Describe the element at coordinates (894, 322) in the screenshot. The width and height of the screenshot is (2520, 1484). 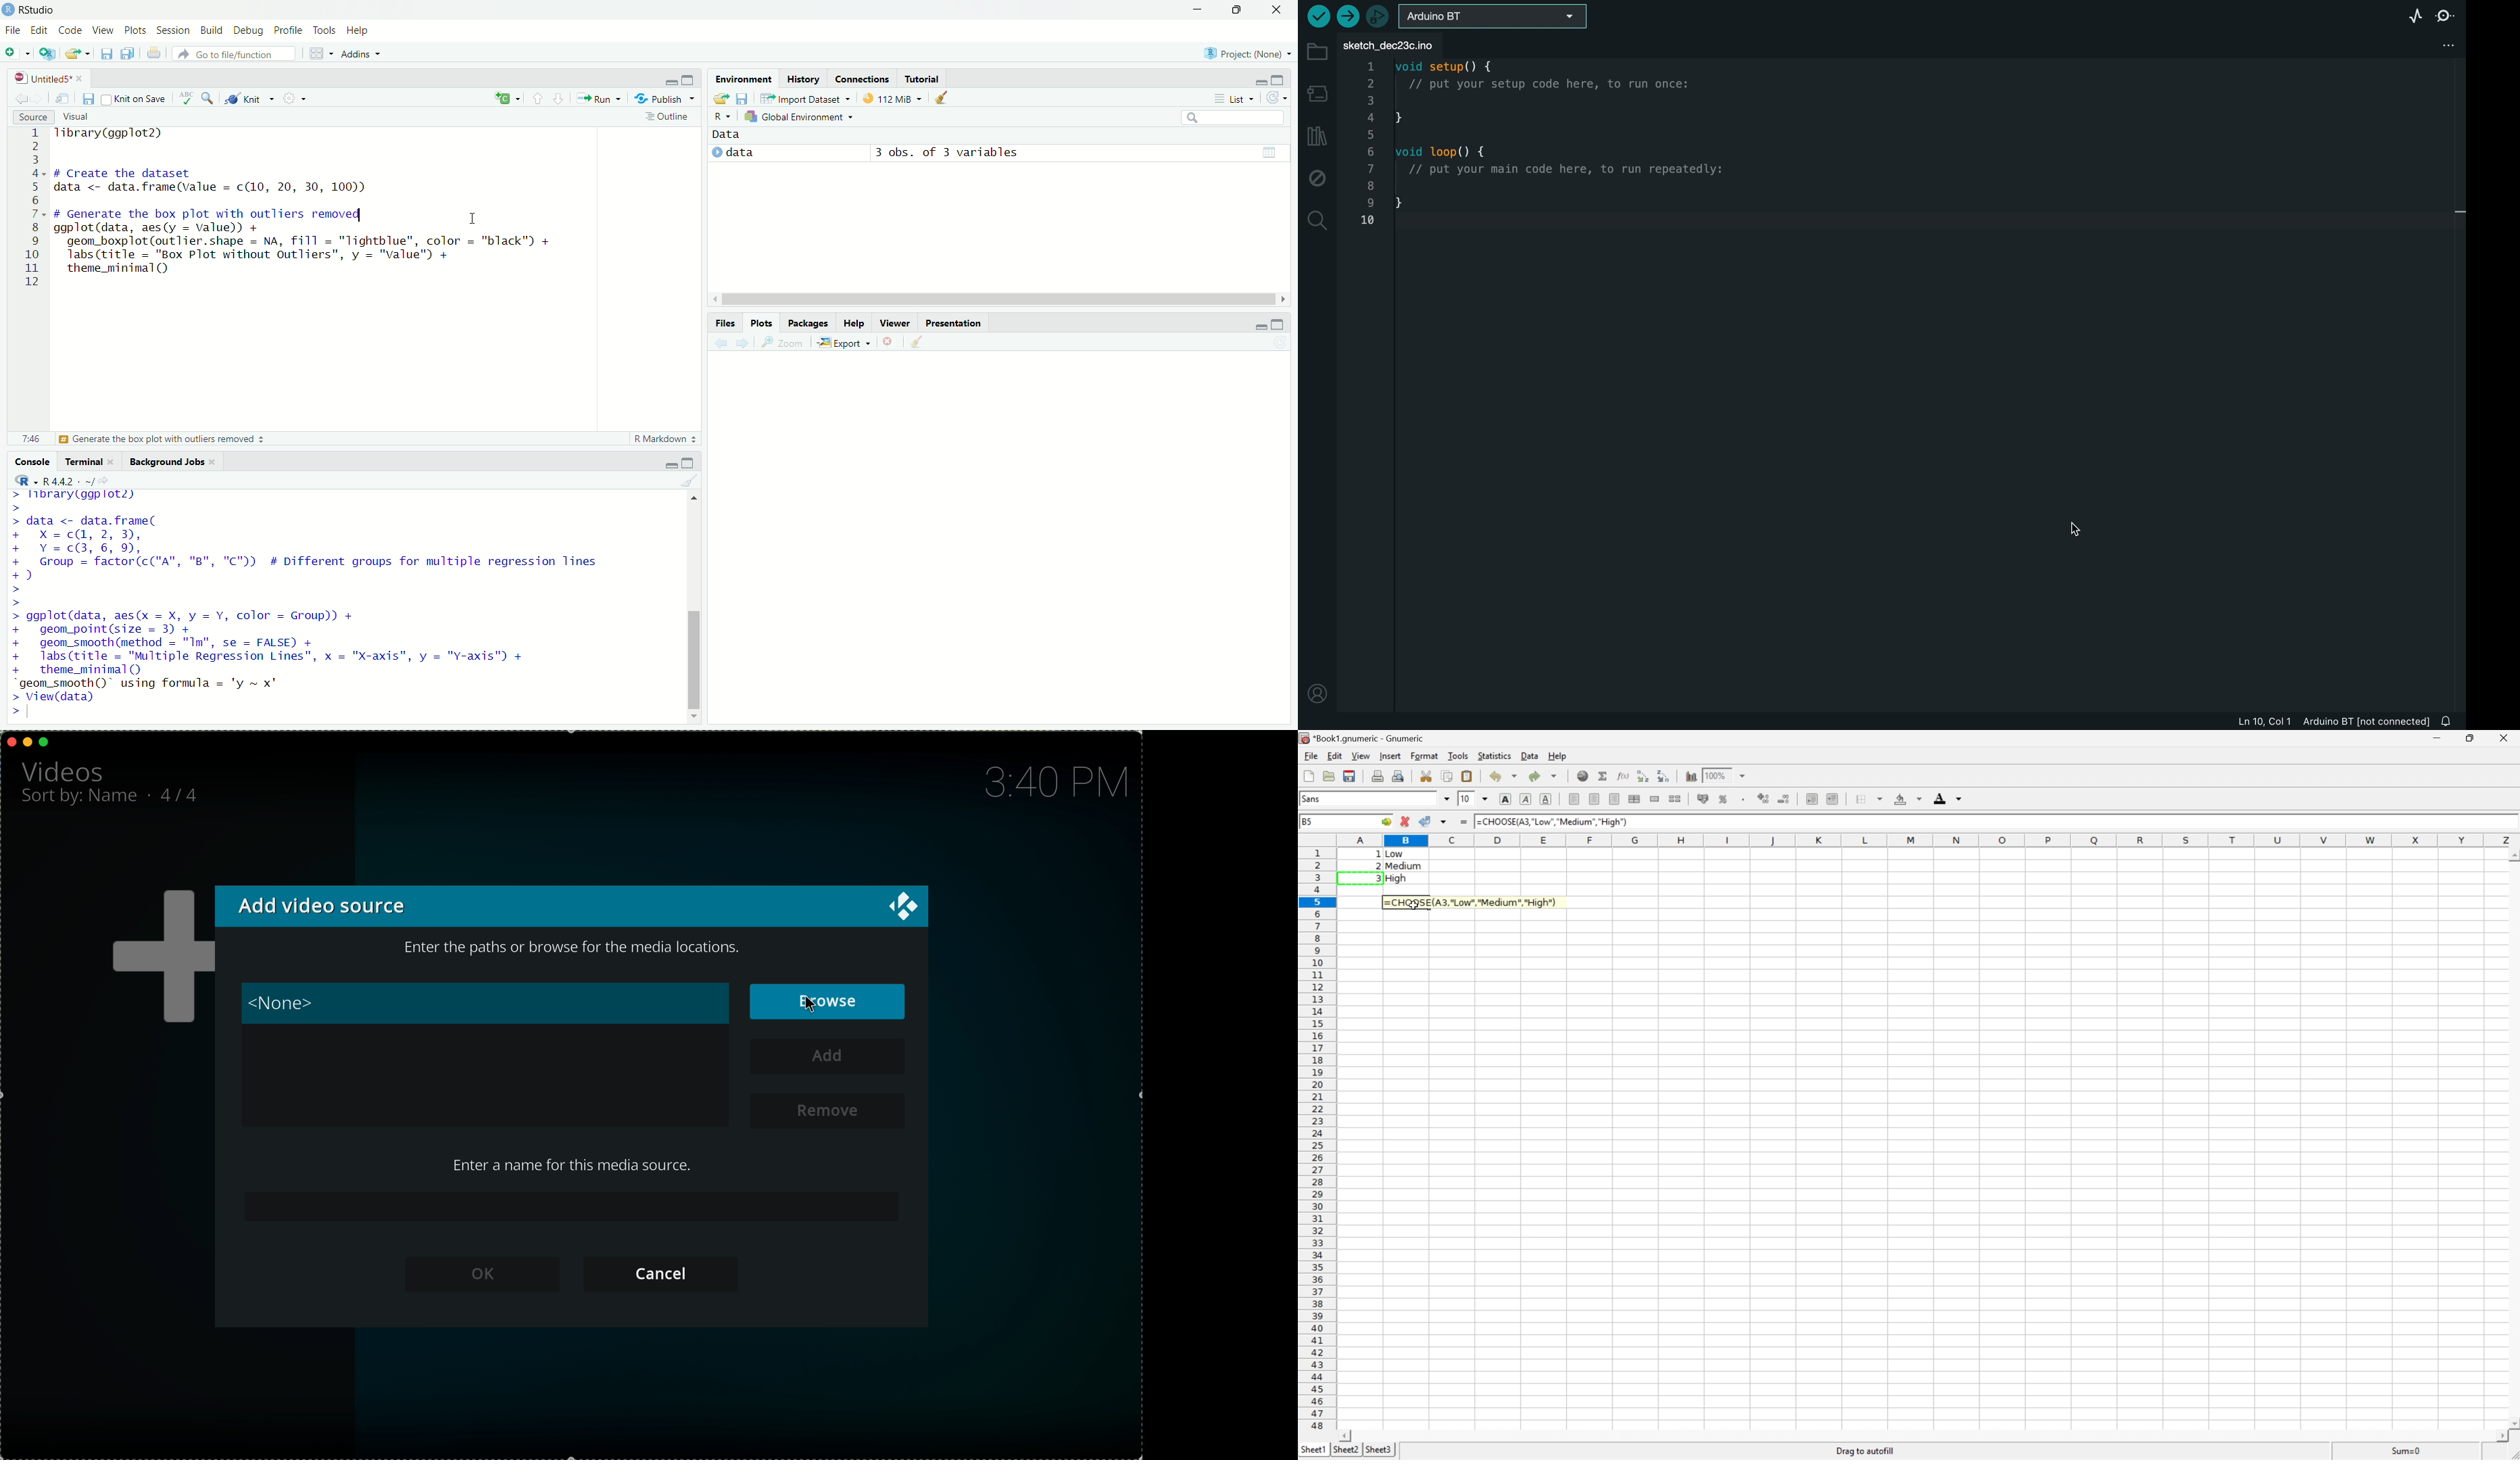
I see `Viewer` at that location.